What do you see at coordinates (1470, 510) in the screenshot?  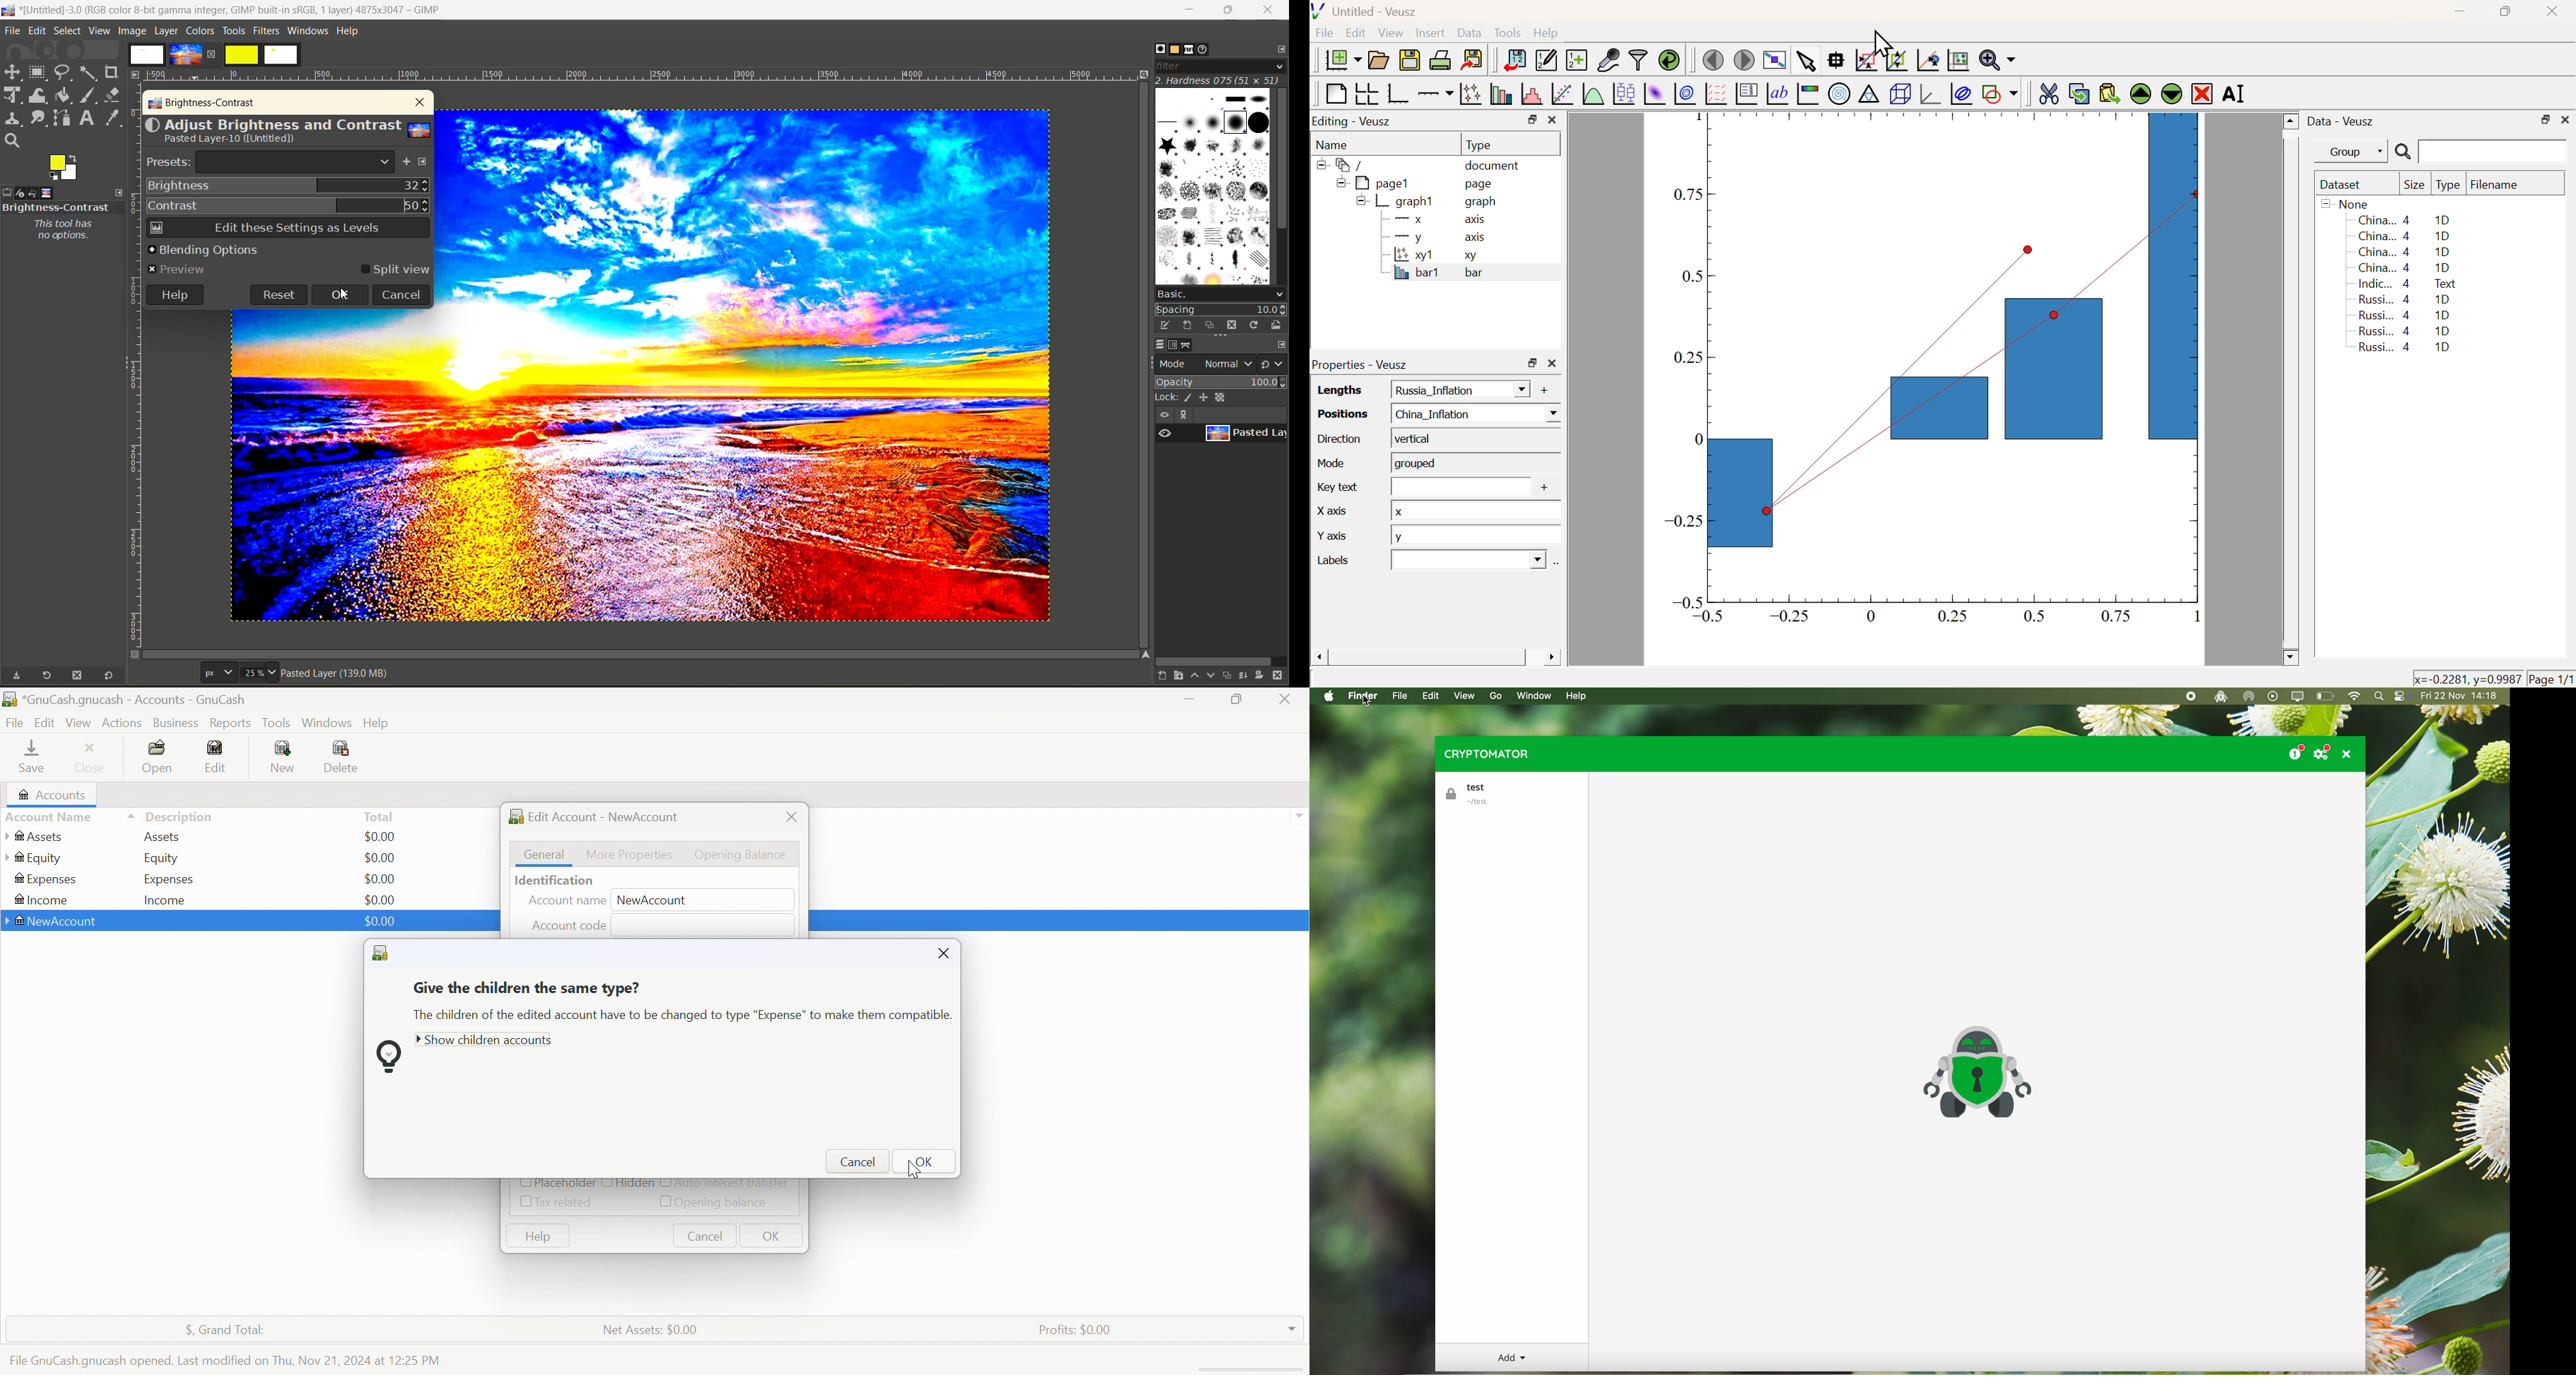 I see `x` at bounding box center [1470, 510].